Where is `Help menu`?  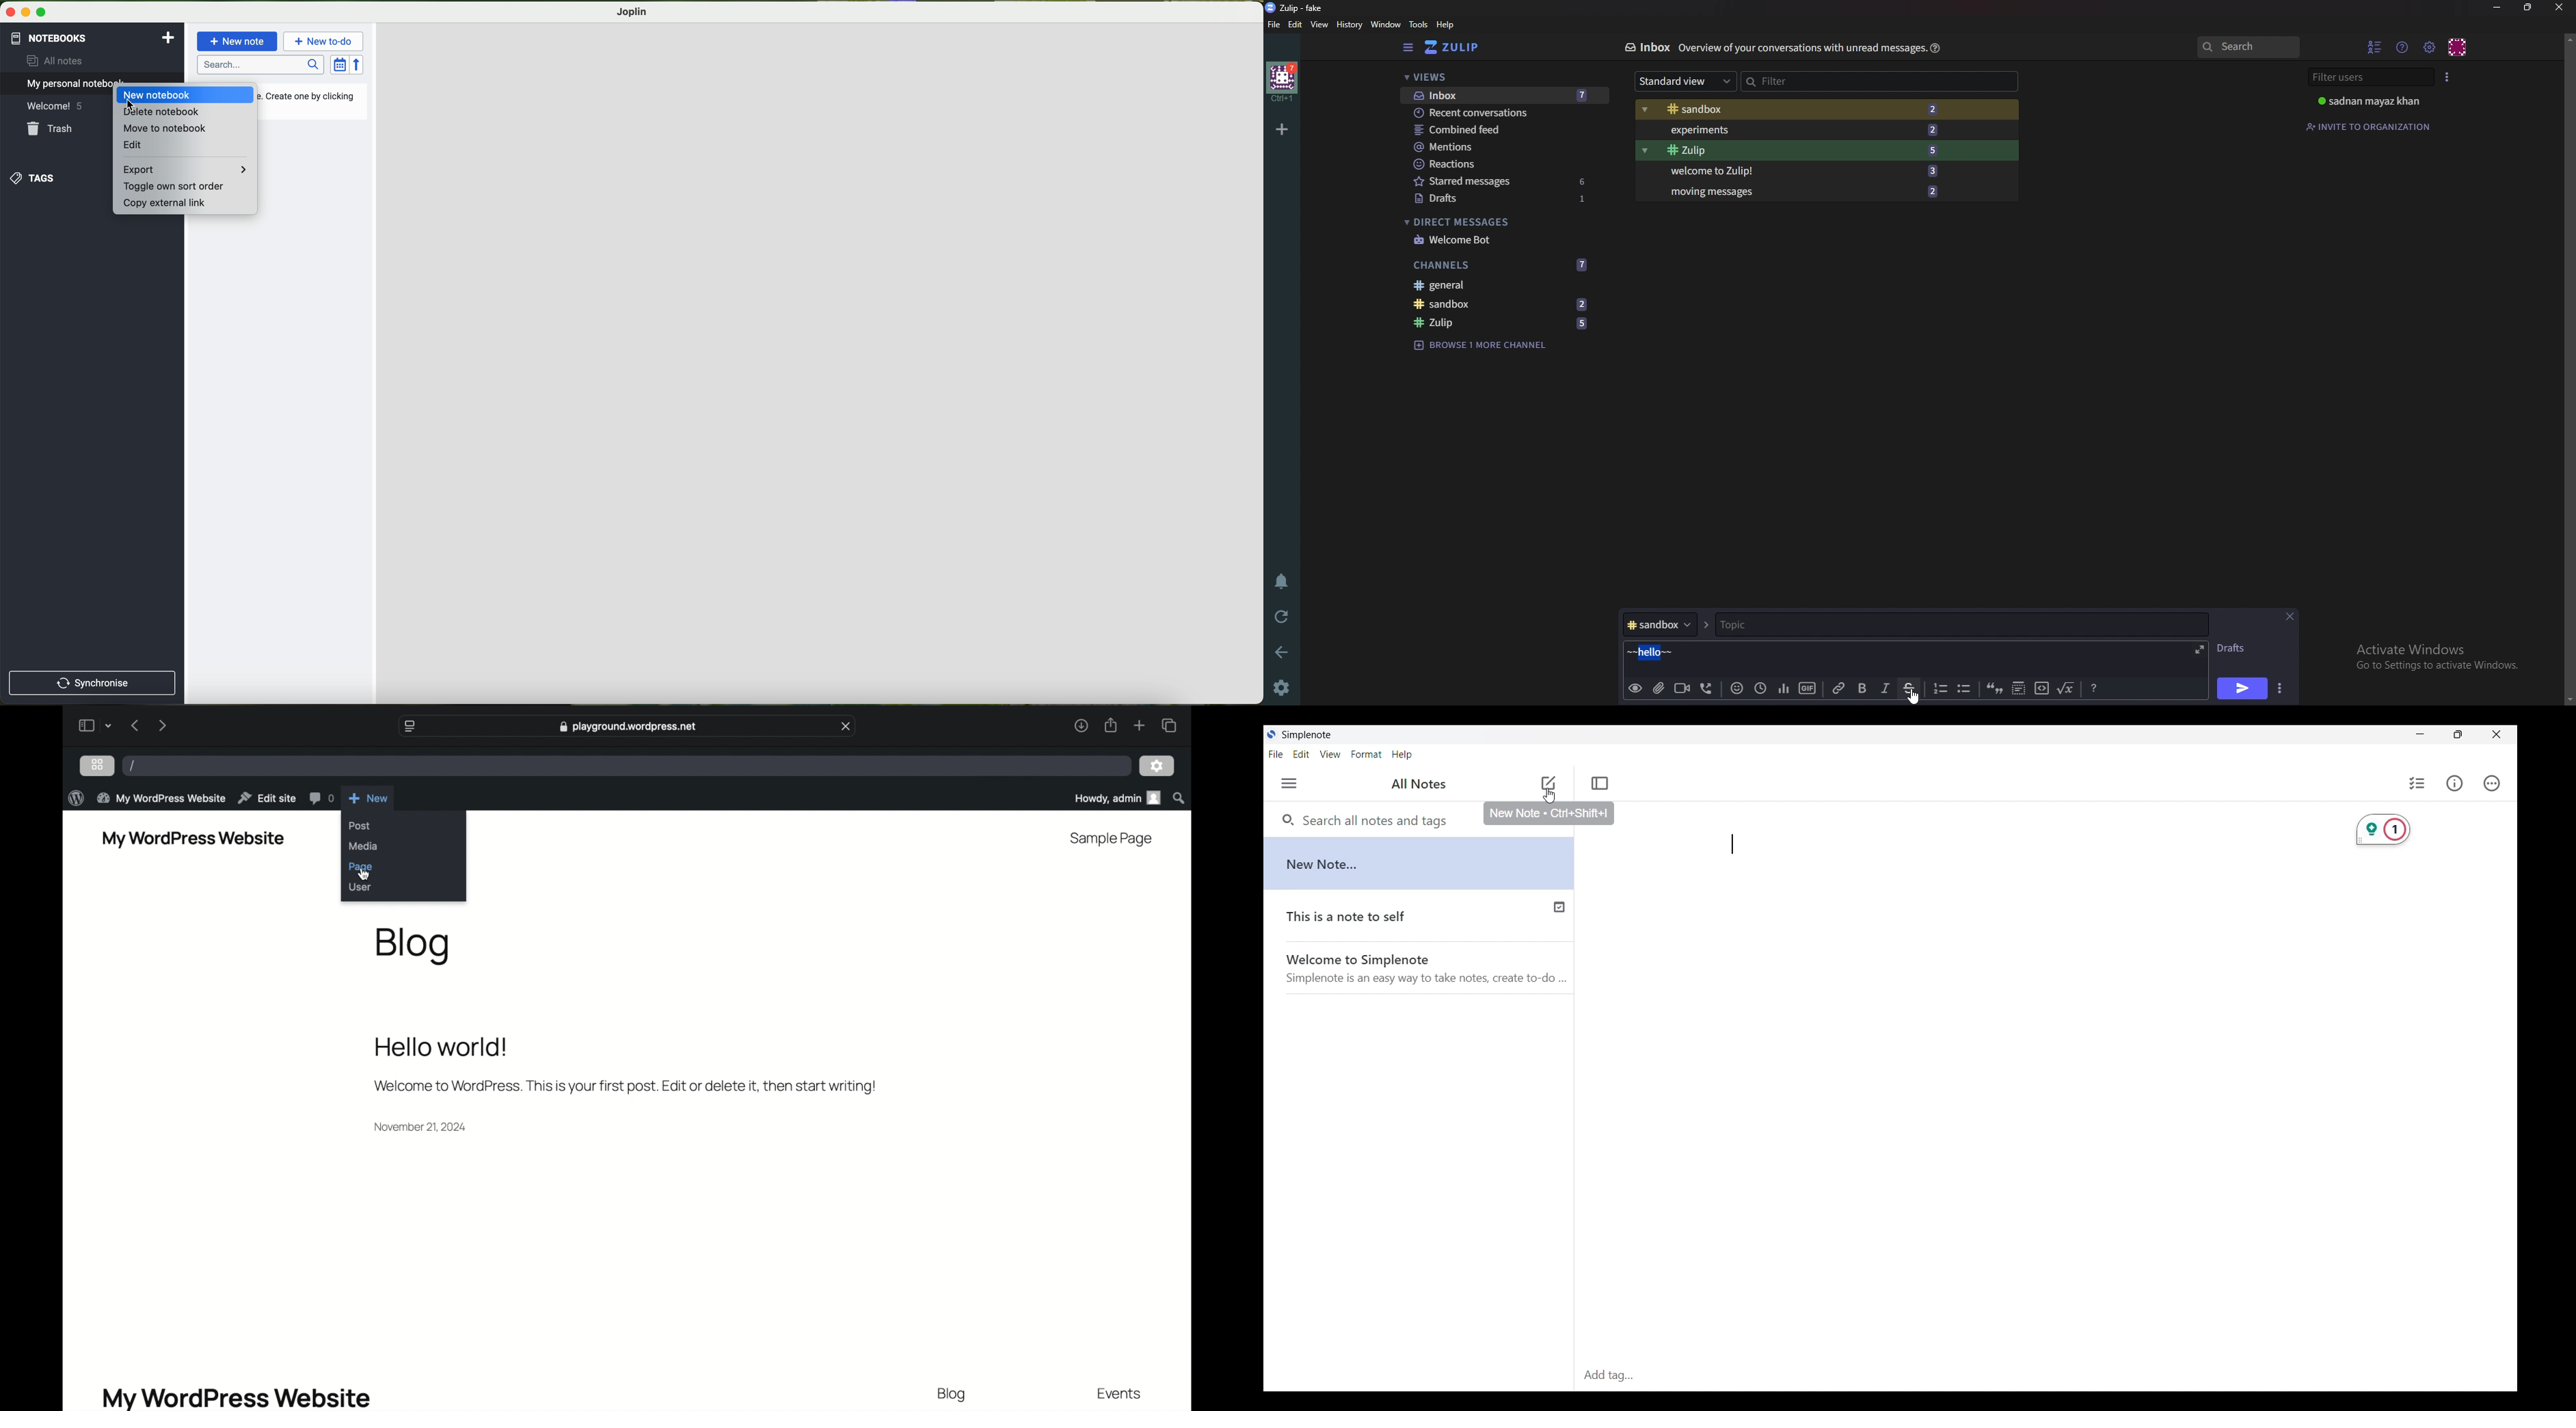
Help menu is located at coordinates (2404, 46).